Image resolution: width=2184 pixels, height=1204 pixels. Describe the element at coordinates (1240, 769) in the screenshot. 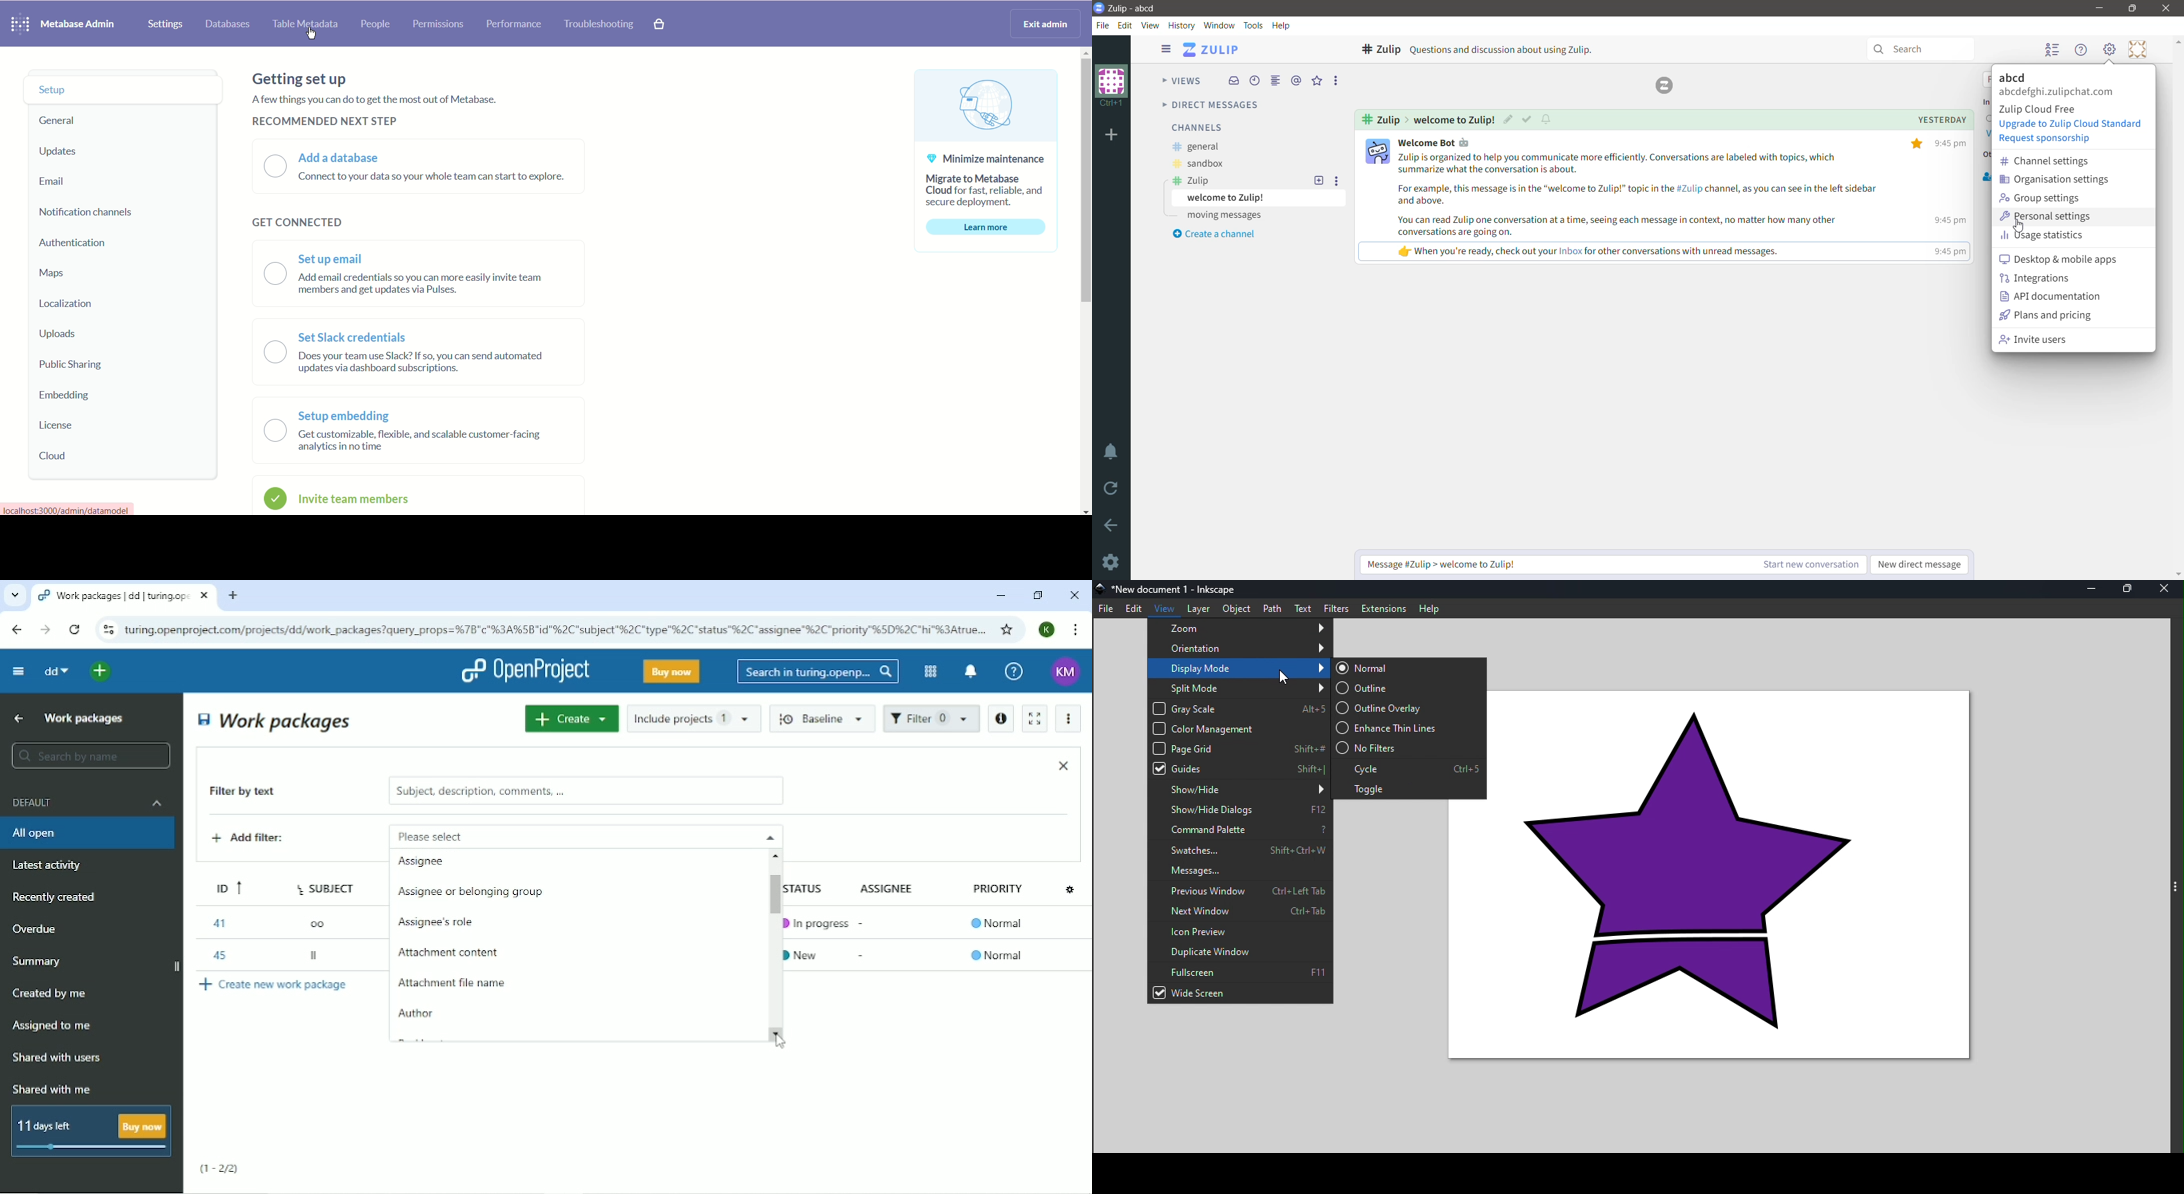

I see `Guides` at that location.